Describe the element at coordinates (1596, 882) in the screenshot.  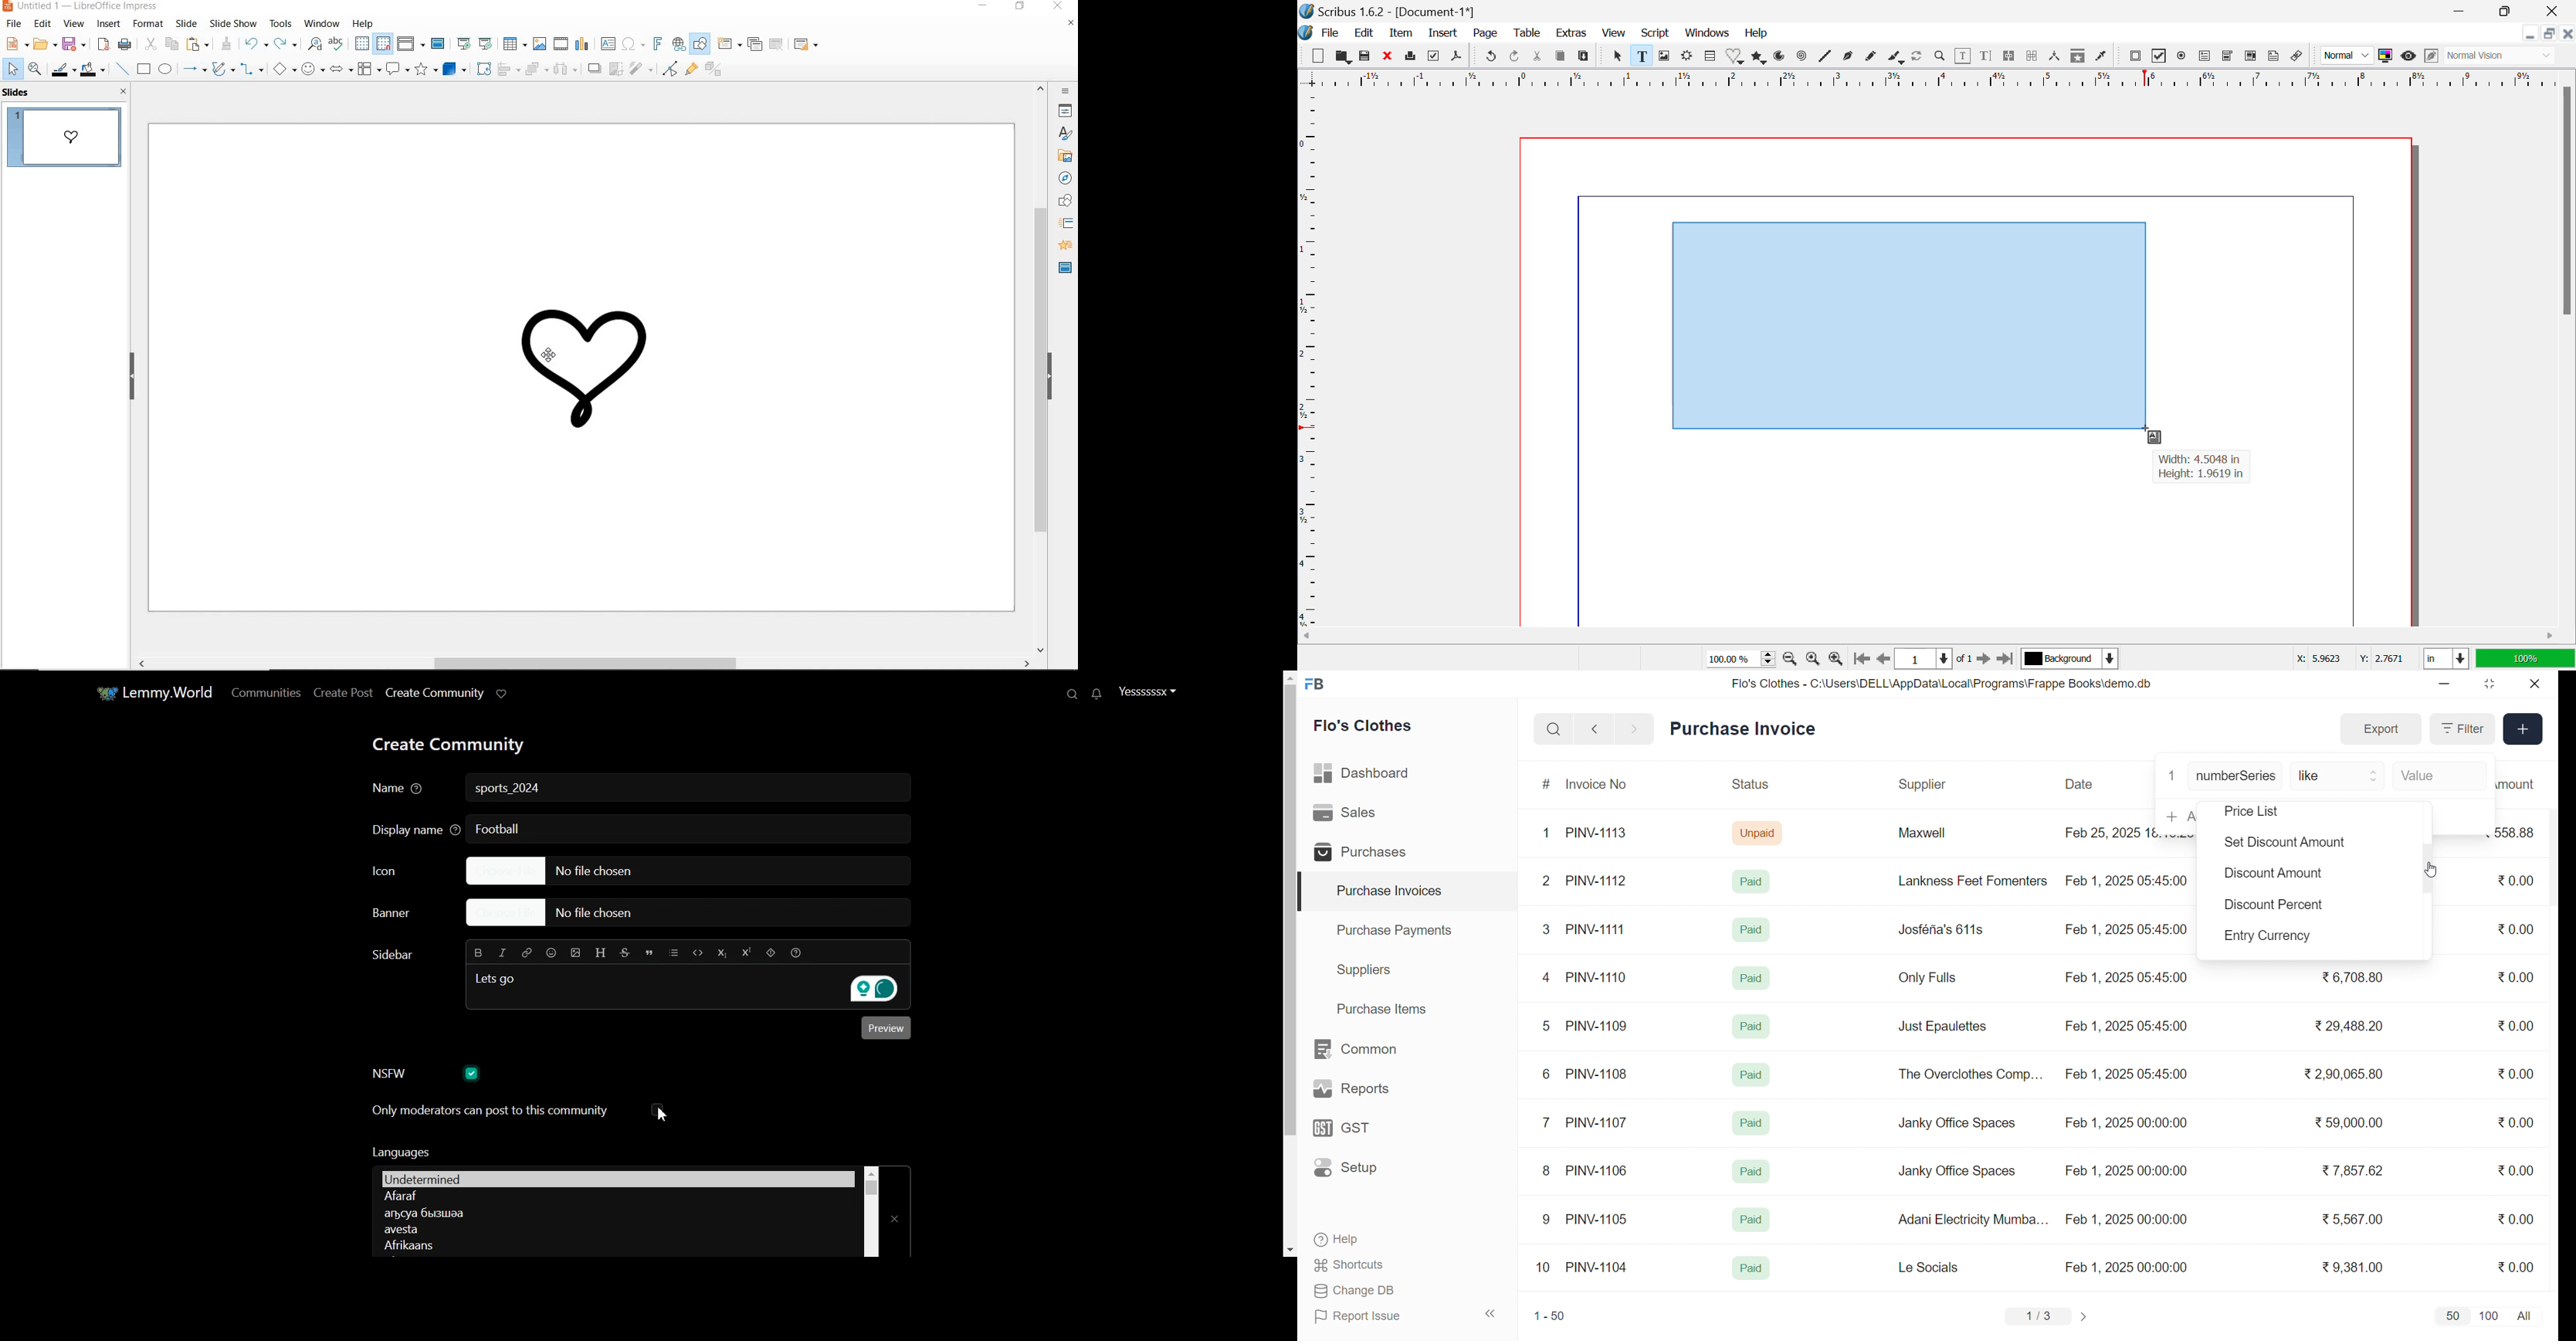
I see `PINV-1112` at that location.